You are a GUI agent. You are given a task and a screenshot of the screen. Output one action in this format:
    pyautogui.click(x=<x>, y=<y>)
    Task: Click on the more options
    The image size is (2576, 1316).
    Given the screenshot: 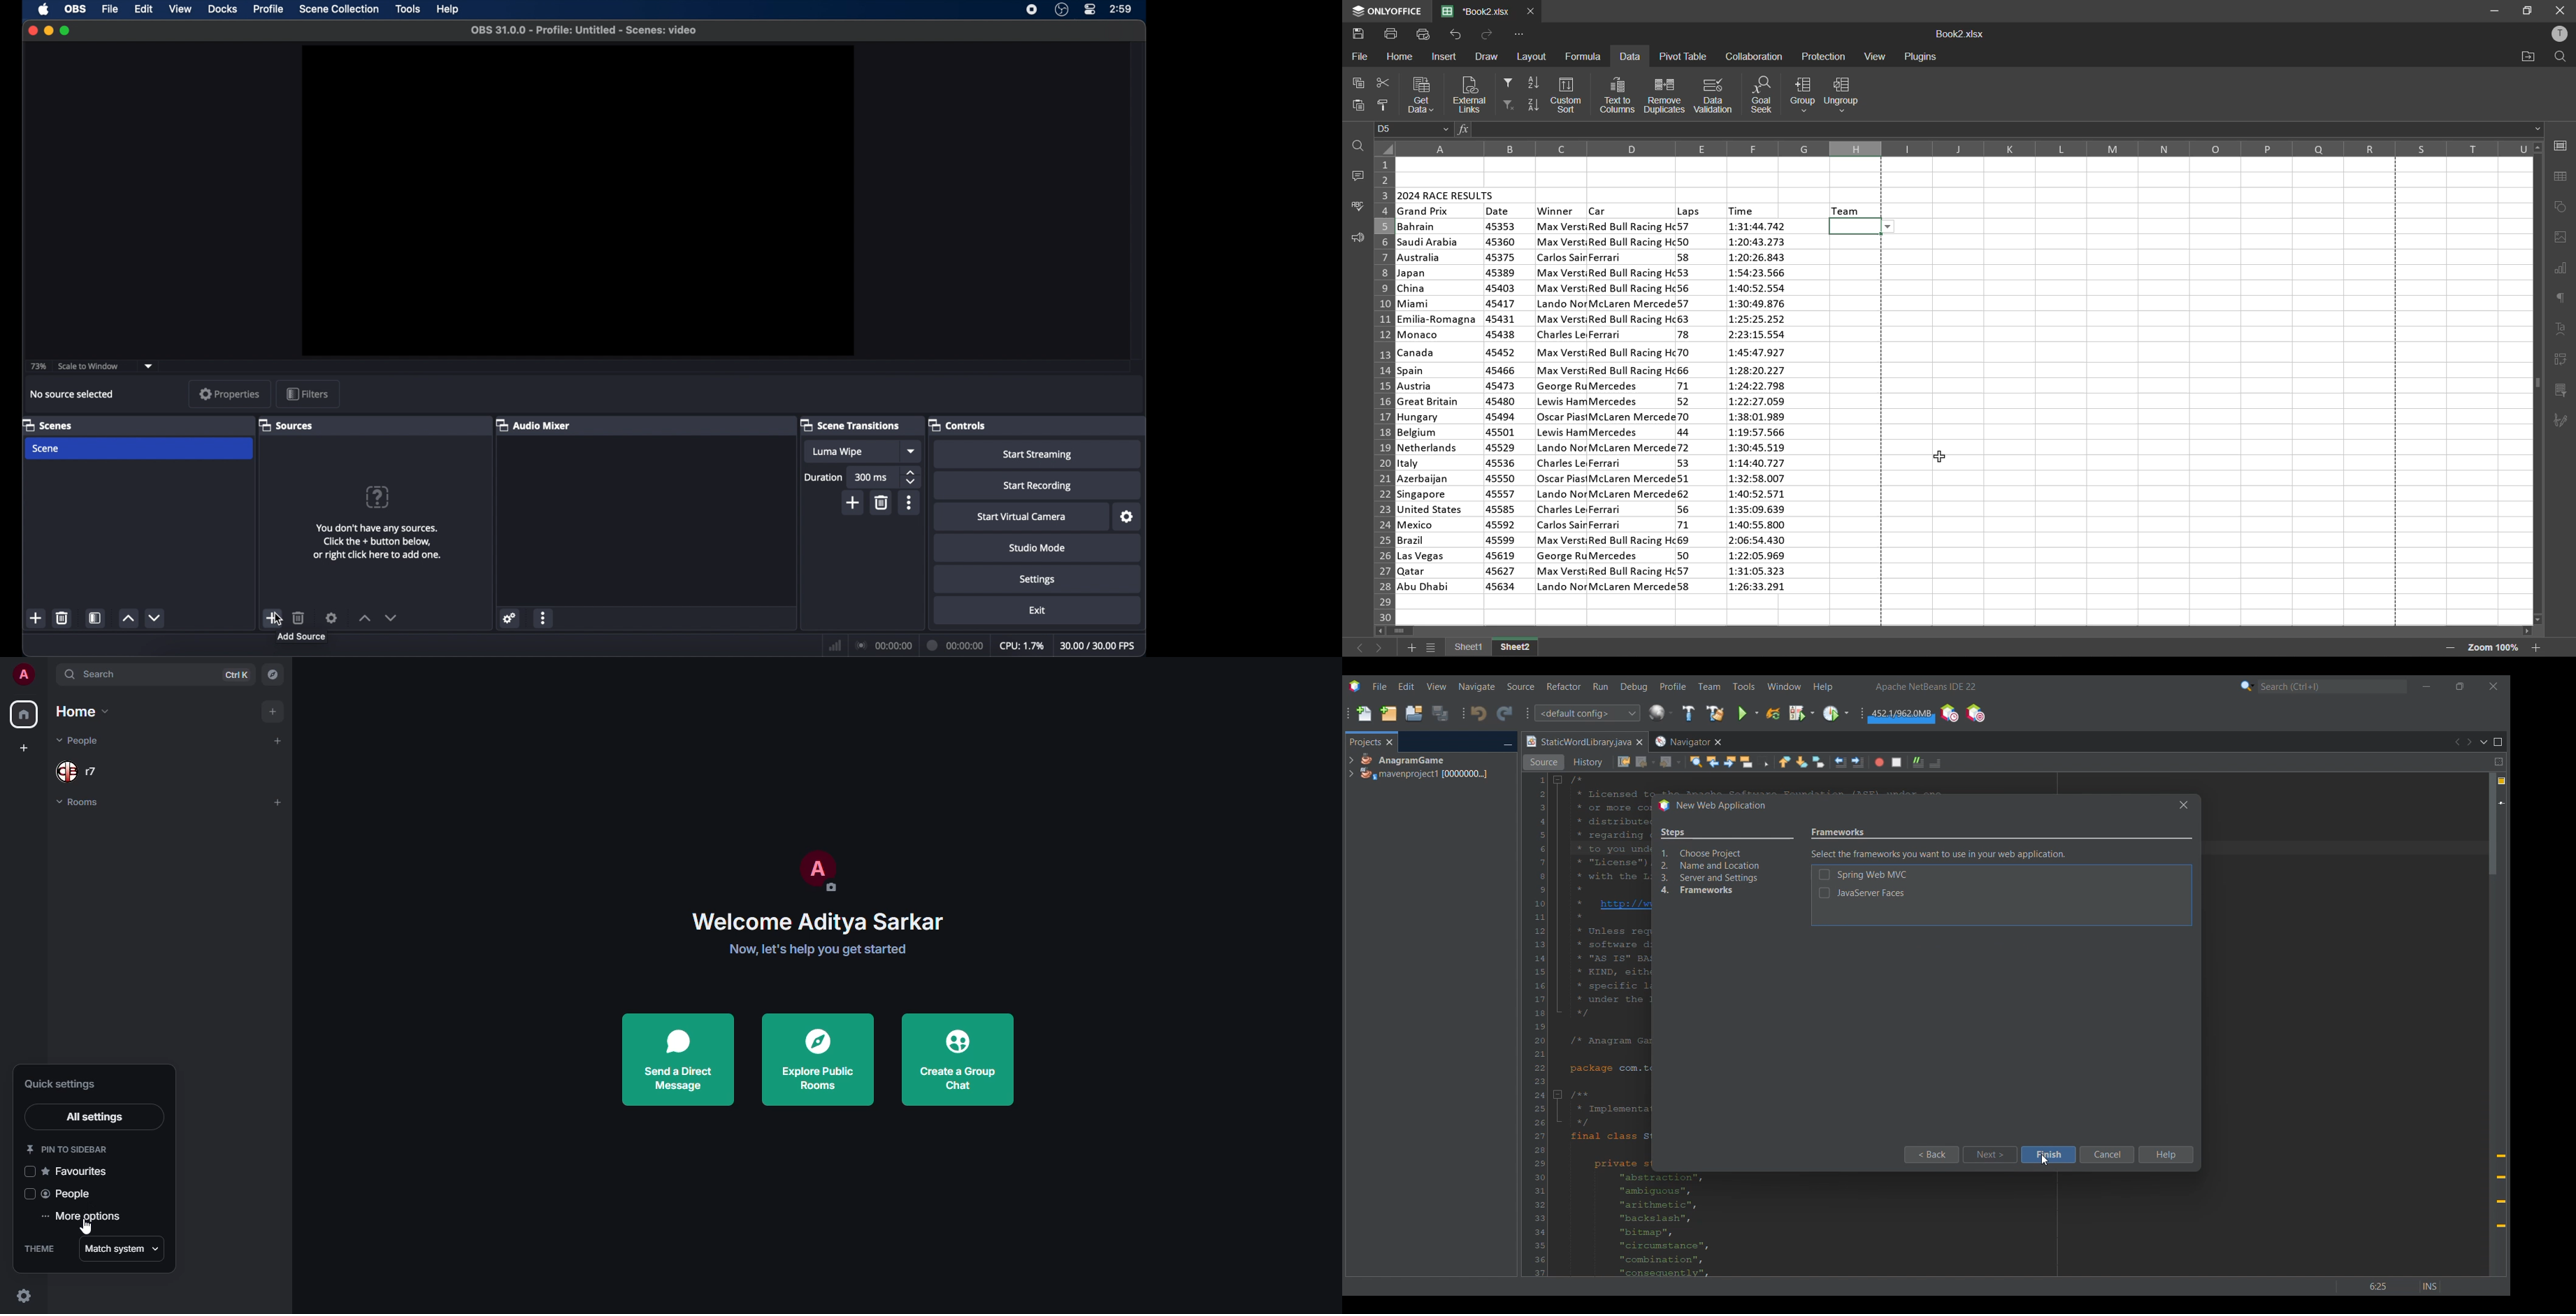 What is the action you would take?
    pyautogui.click(x=87, y=1216)
    